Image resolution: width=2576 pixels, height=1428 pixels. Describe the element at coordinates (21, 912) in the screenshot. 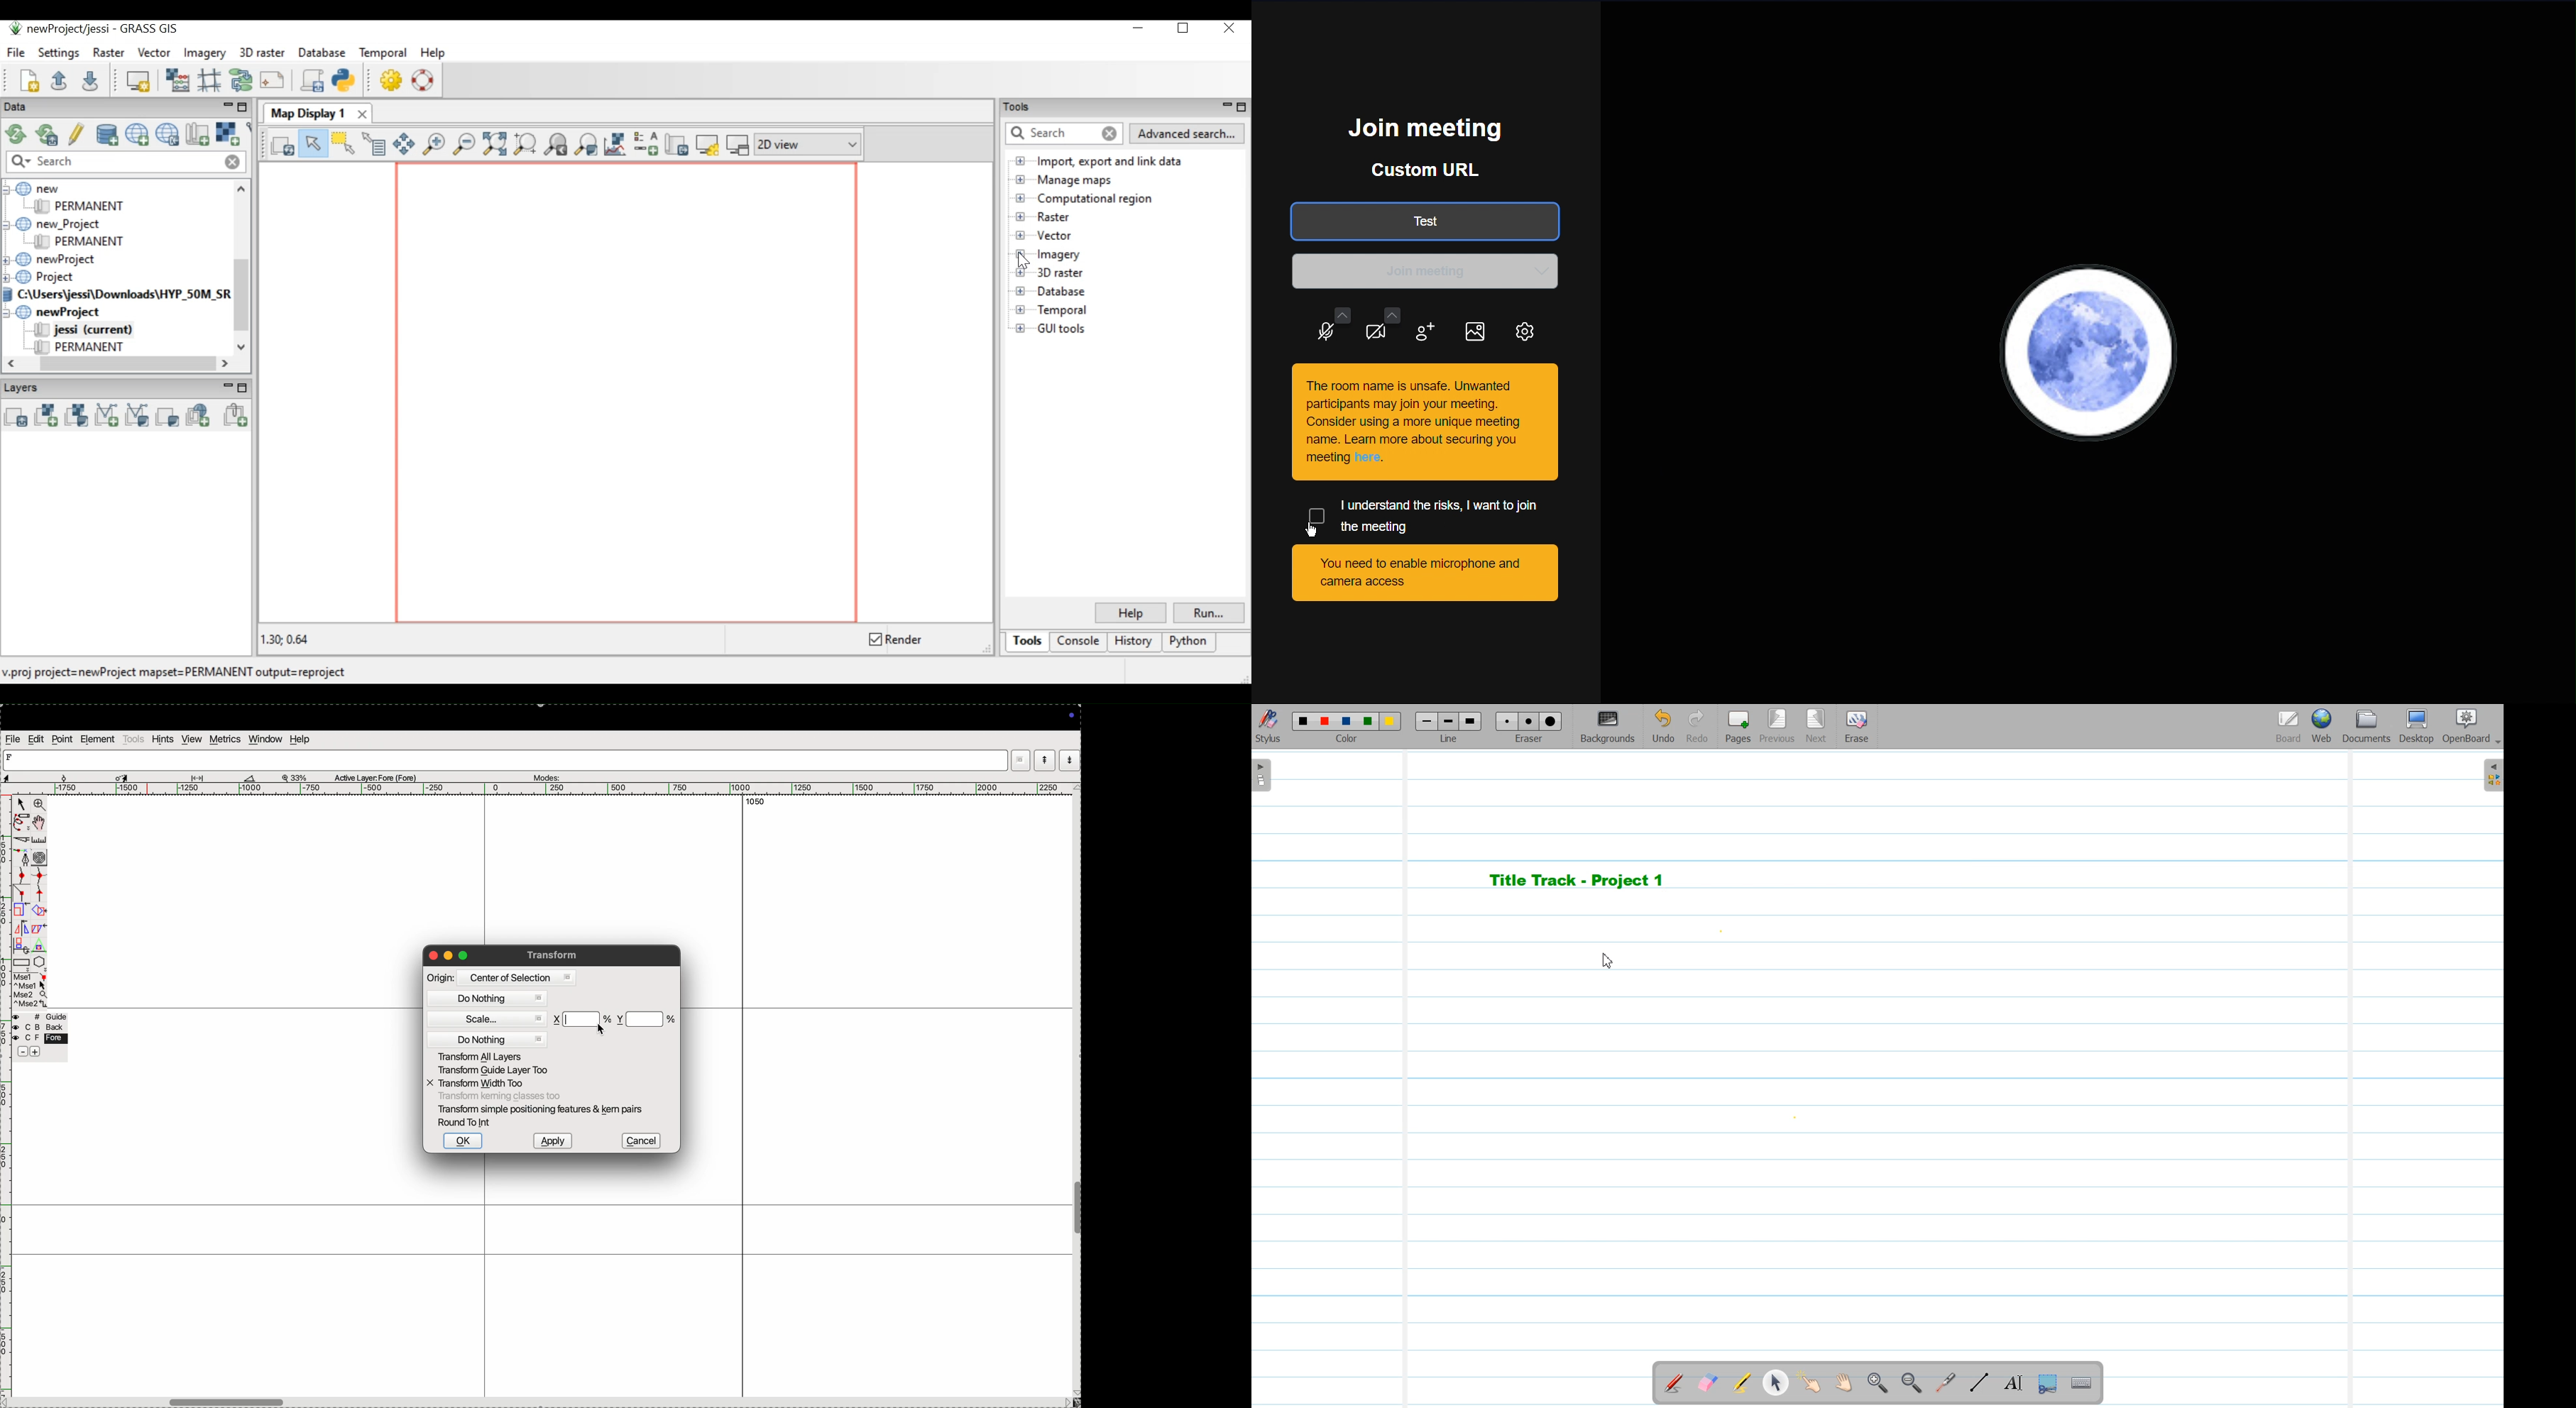

I see `Scale the selection` at that location.